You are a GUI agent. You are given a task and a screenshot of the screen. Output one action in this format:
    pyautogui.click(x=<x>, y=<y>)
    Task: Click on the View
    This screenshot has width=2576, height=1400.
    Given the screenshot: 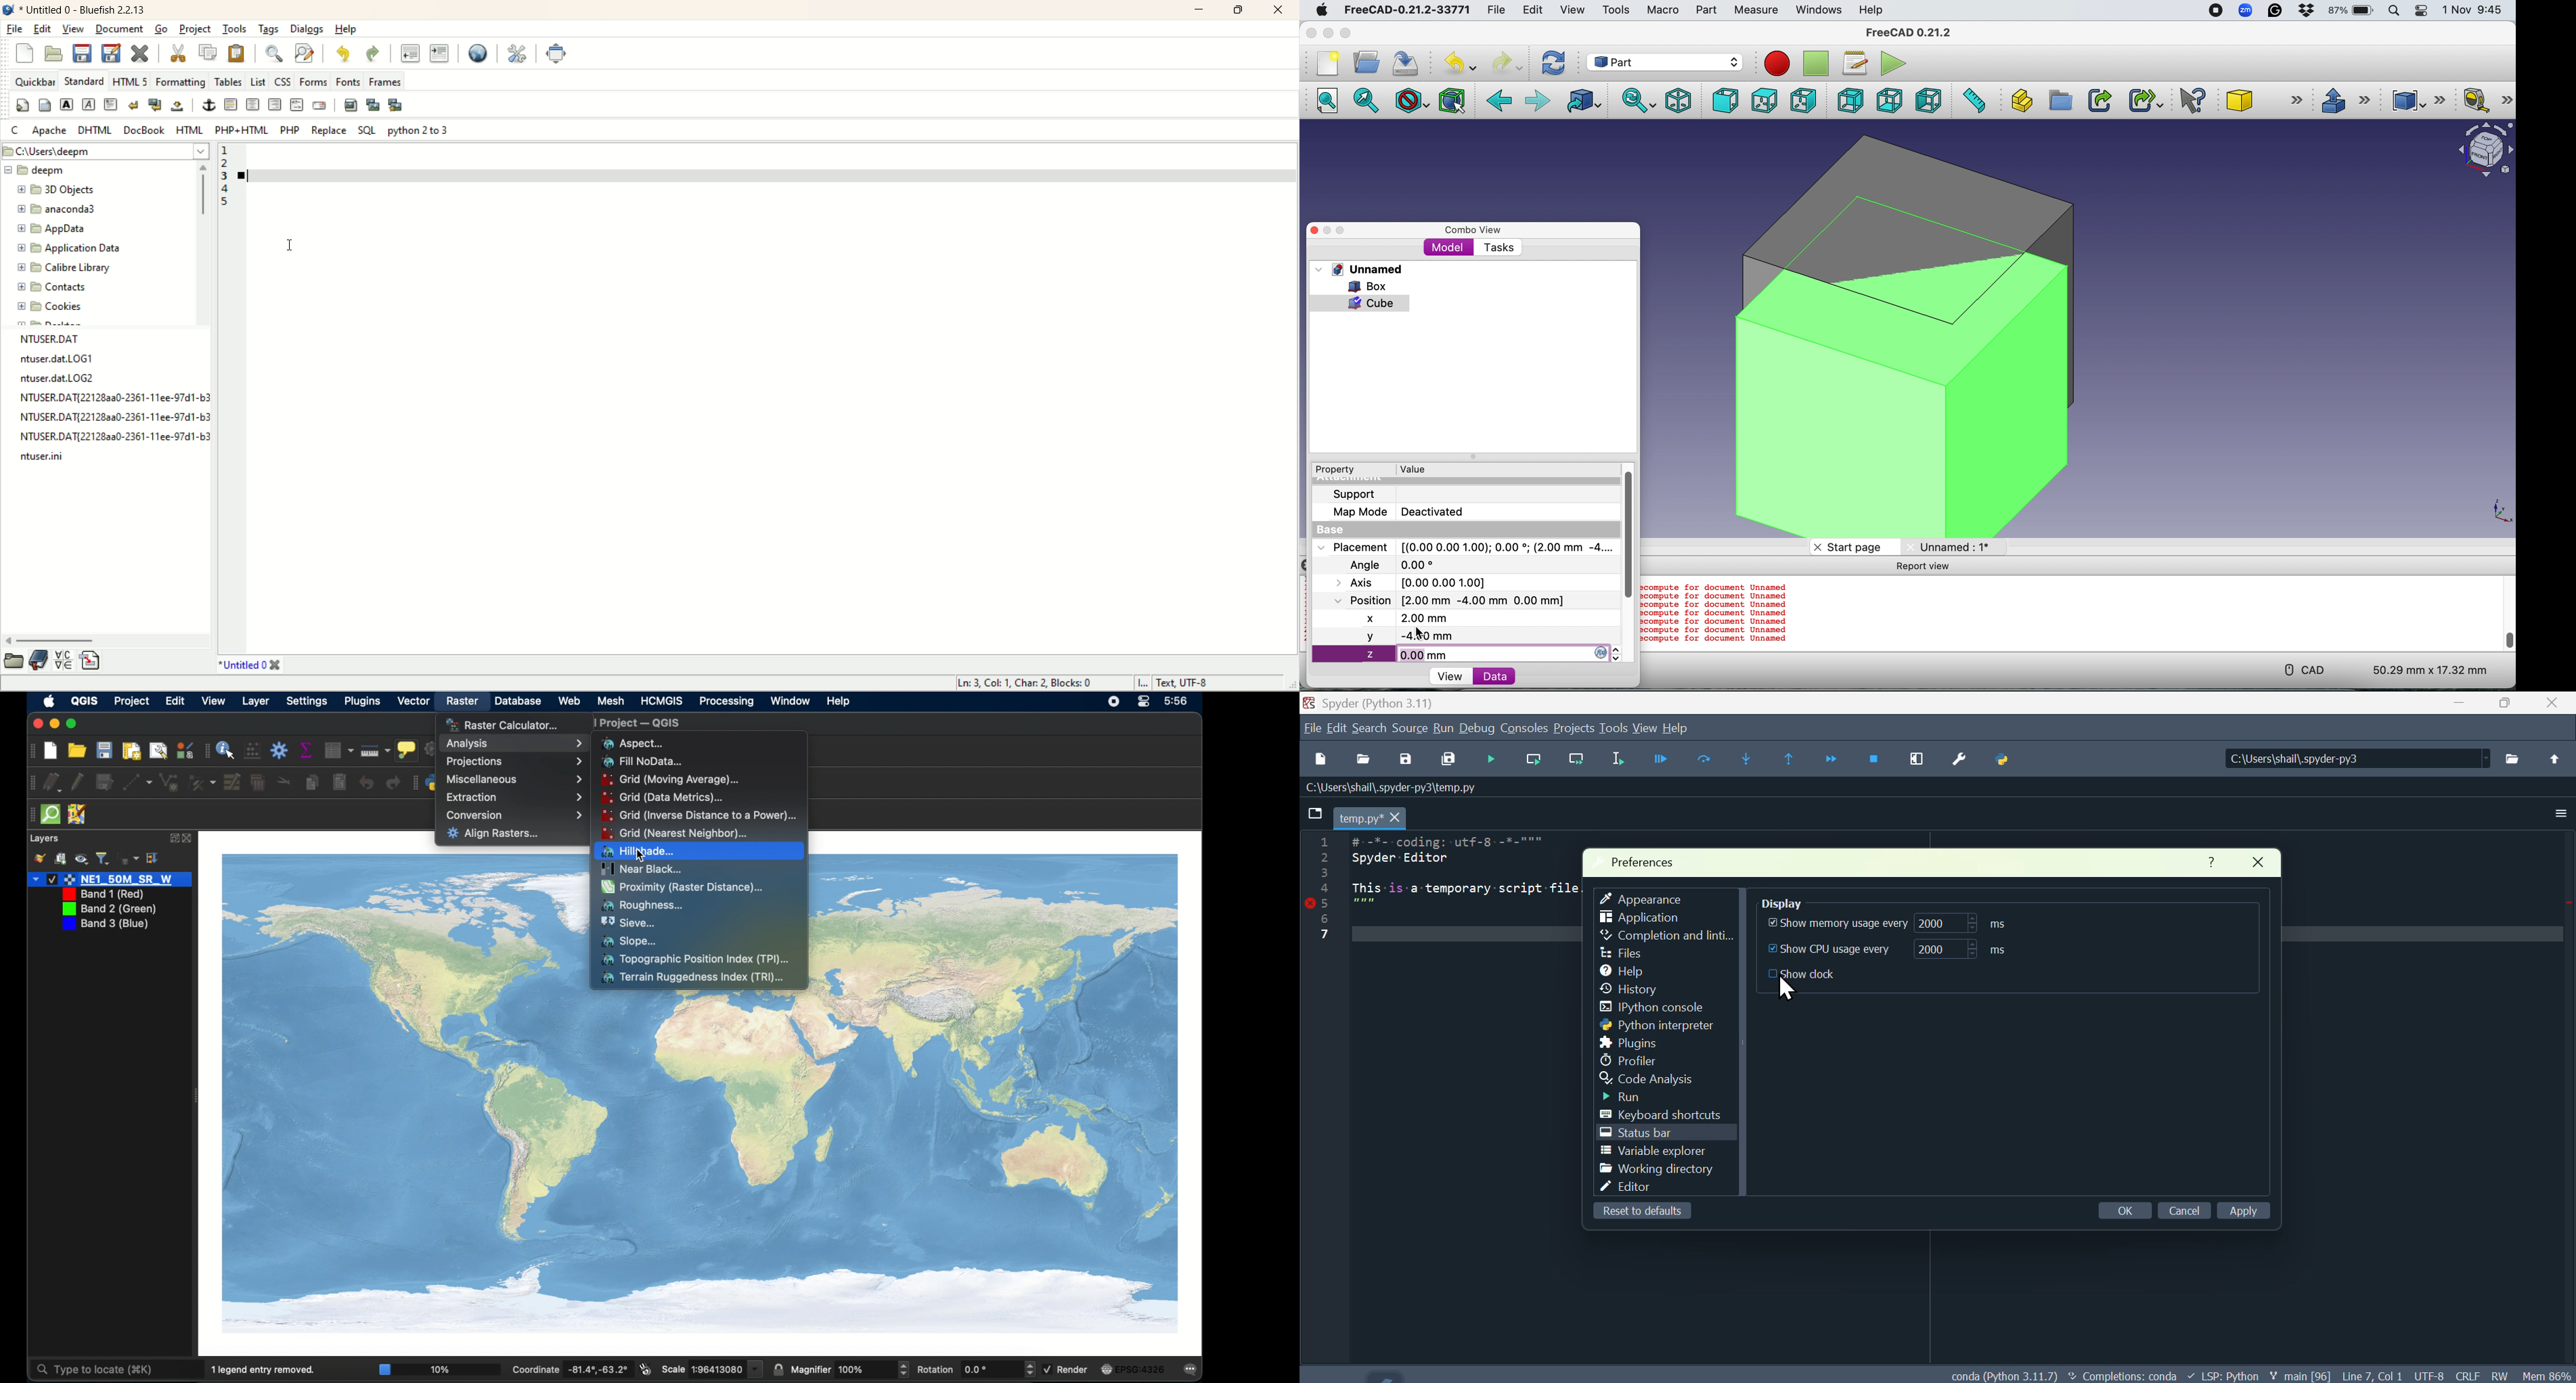 What is the action you would take?
    pyautogui.click(x=1645, y=728)
    